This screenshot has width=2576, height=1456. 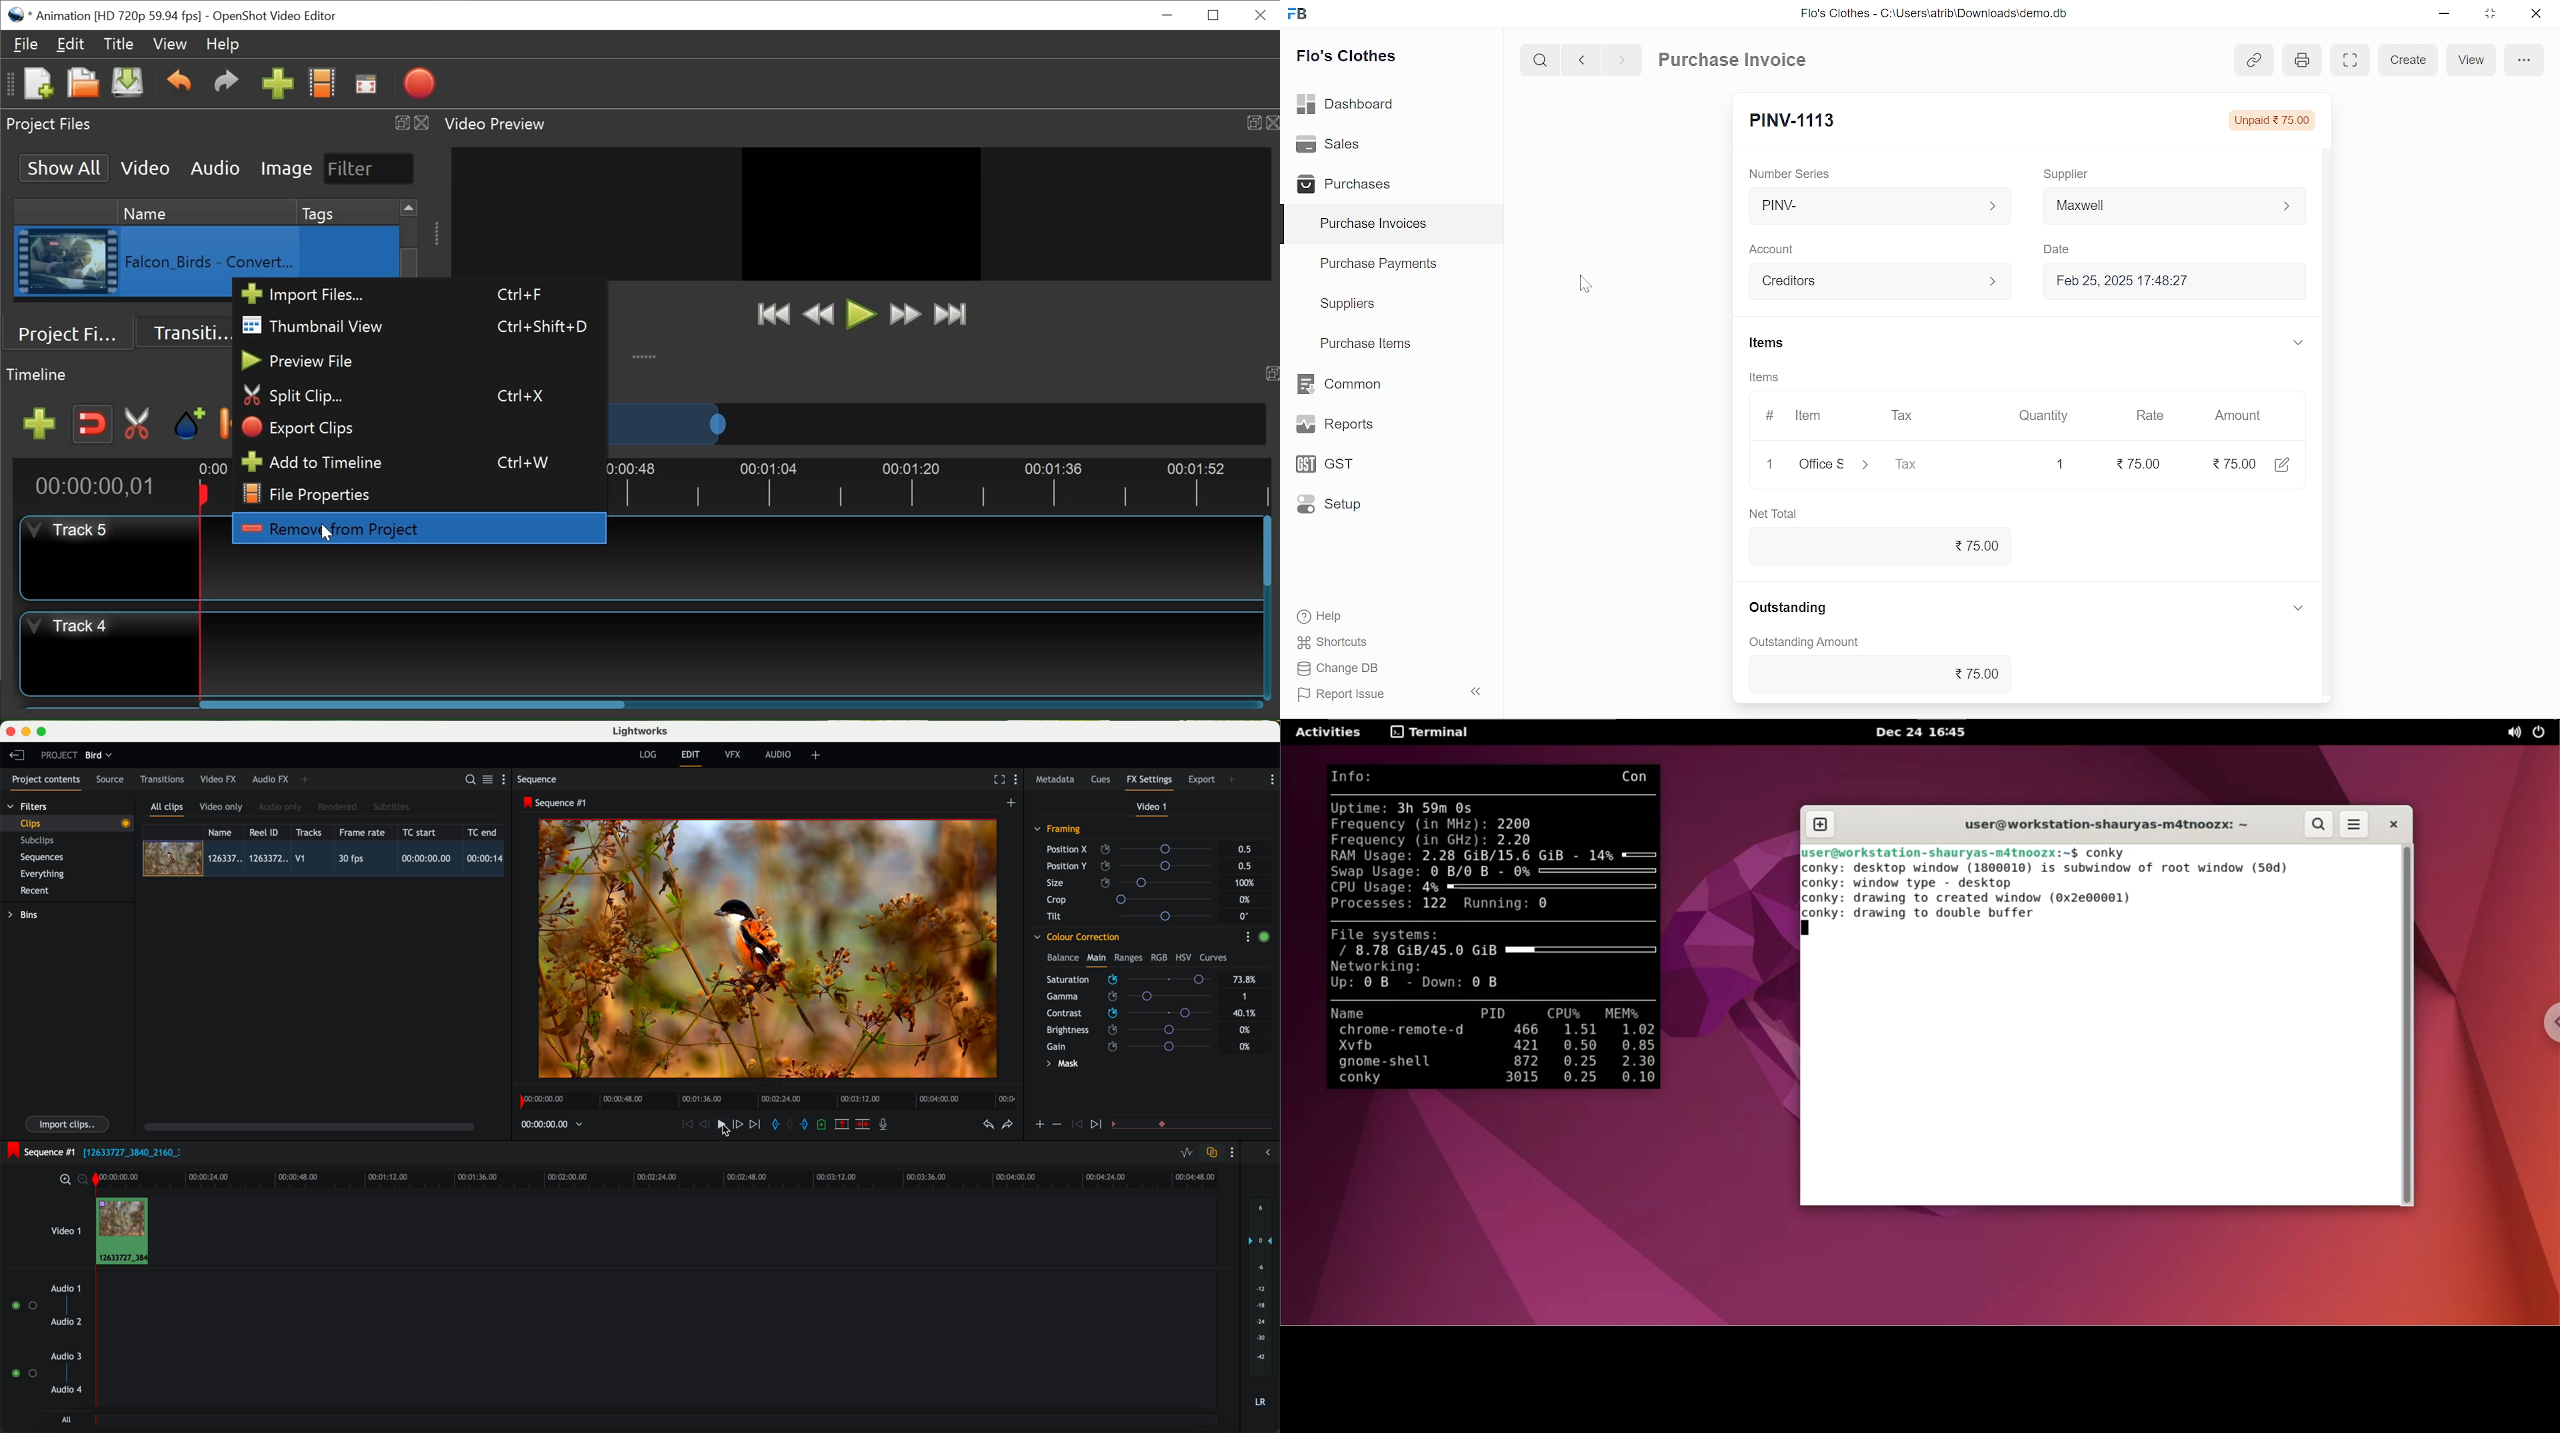 What do you see at coordinates (39, 424) in the screenshot?
I see `Add Track` at bounding box center [39, 424].